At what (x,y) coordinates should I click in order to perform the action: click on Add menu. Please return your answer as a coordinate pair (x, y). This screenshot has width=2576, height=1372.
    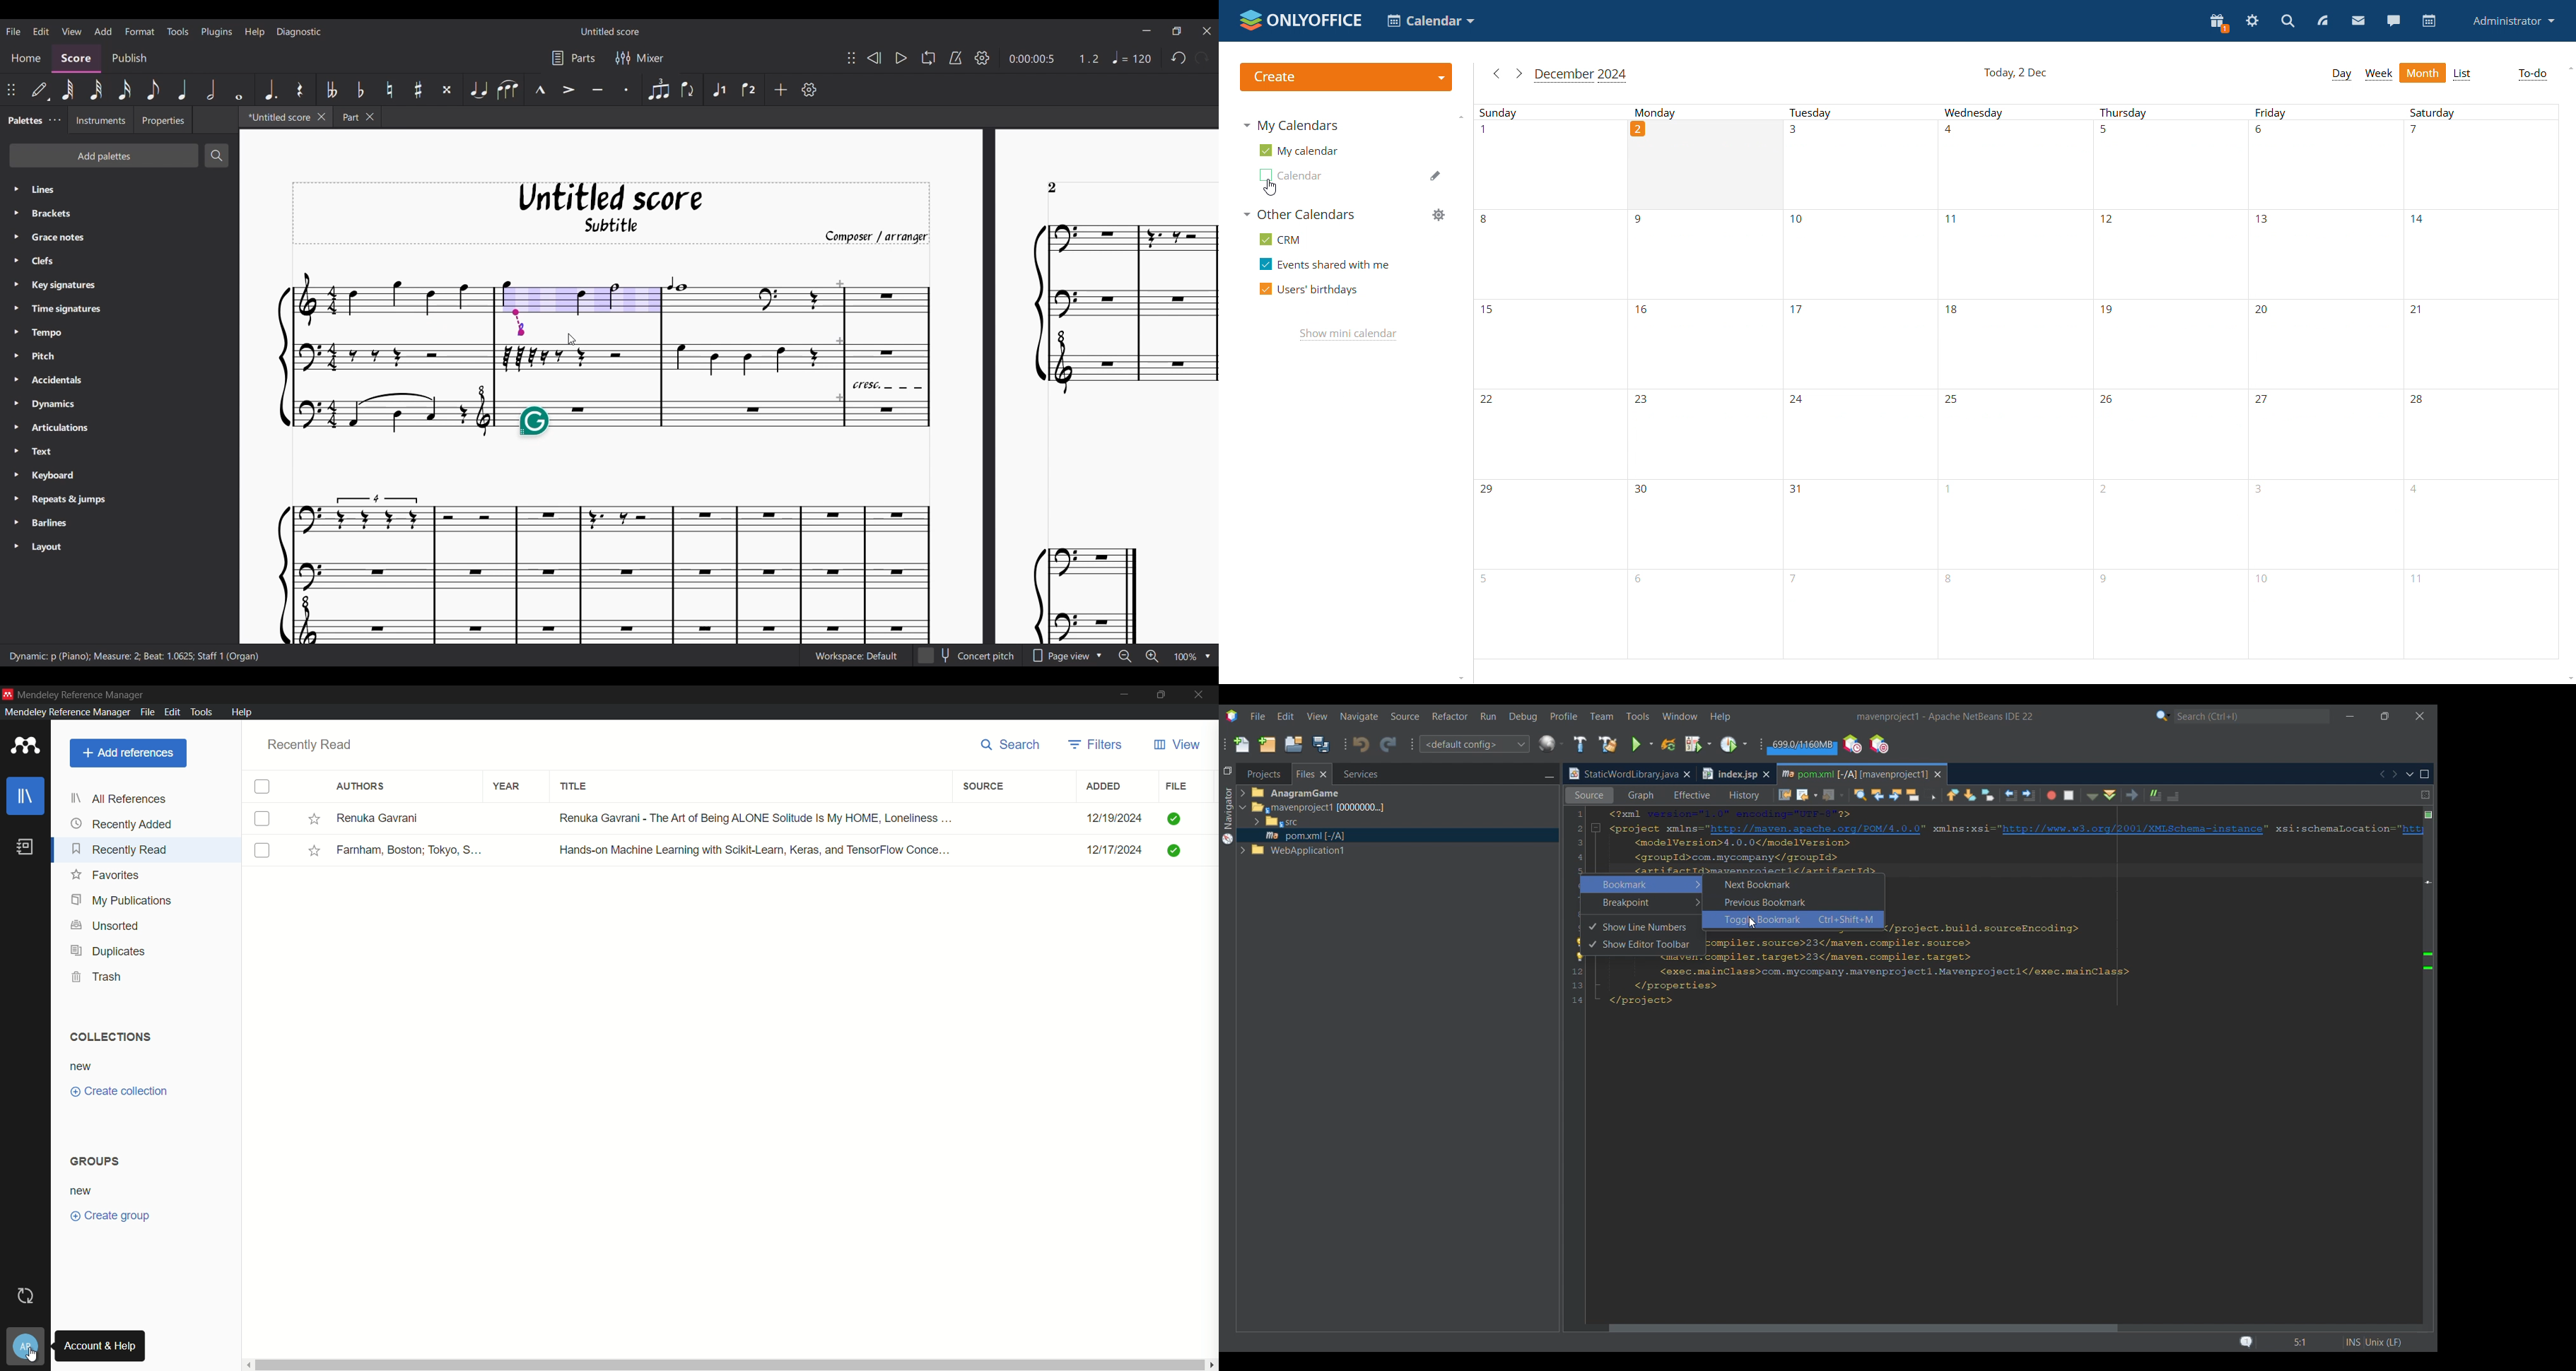
    Looking at the image, I should click on (103, 31).